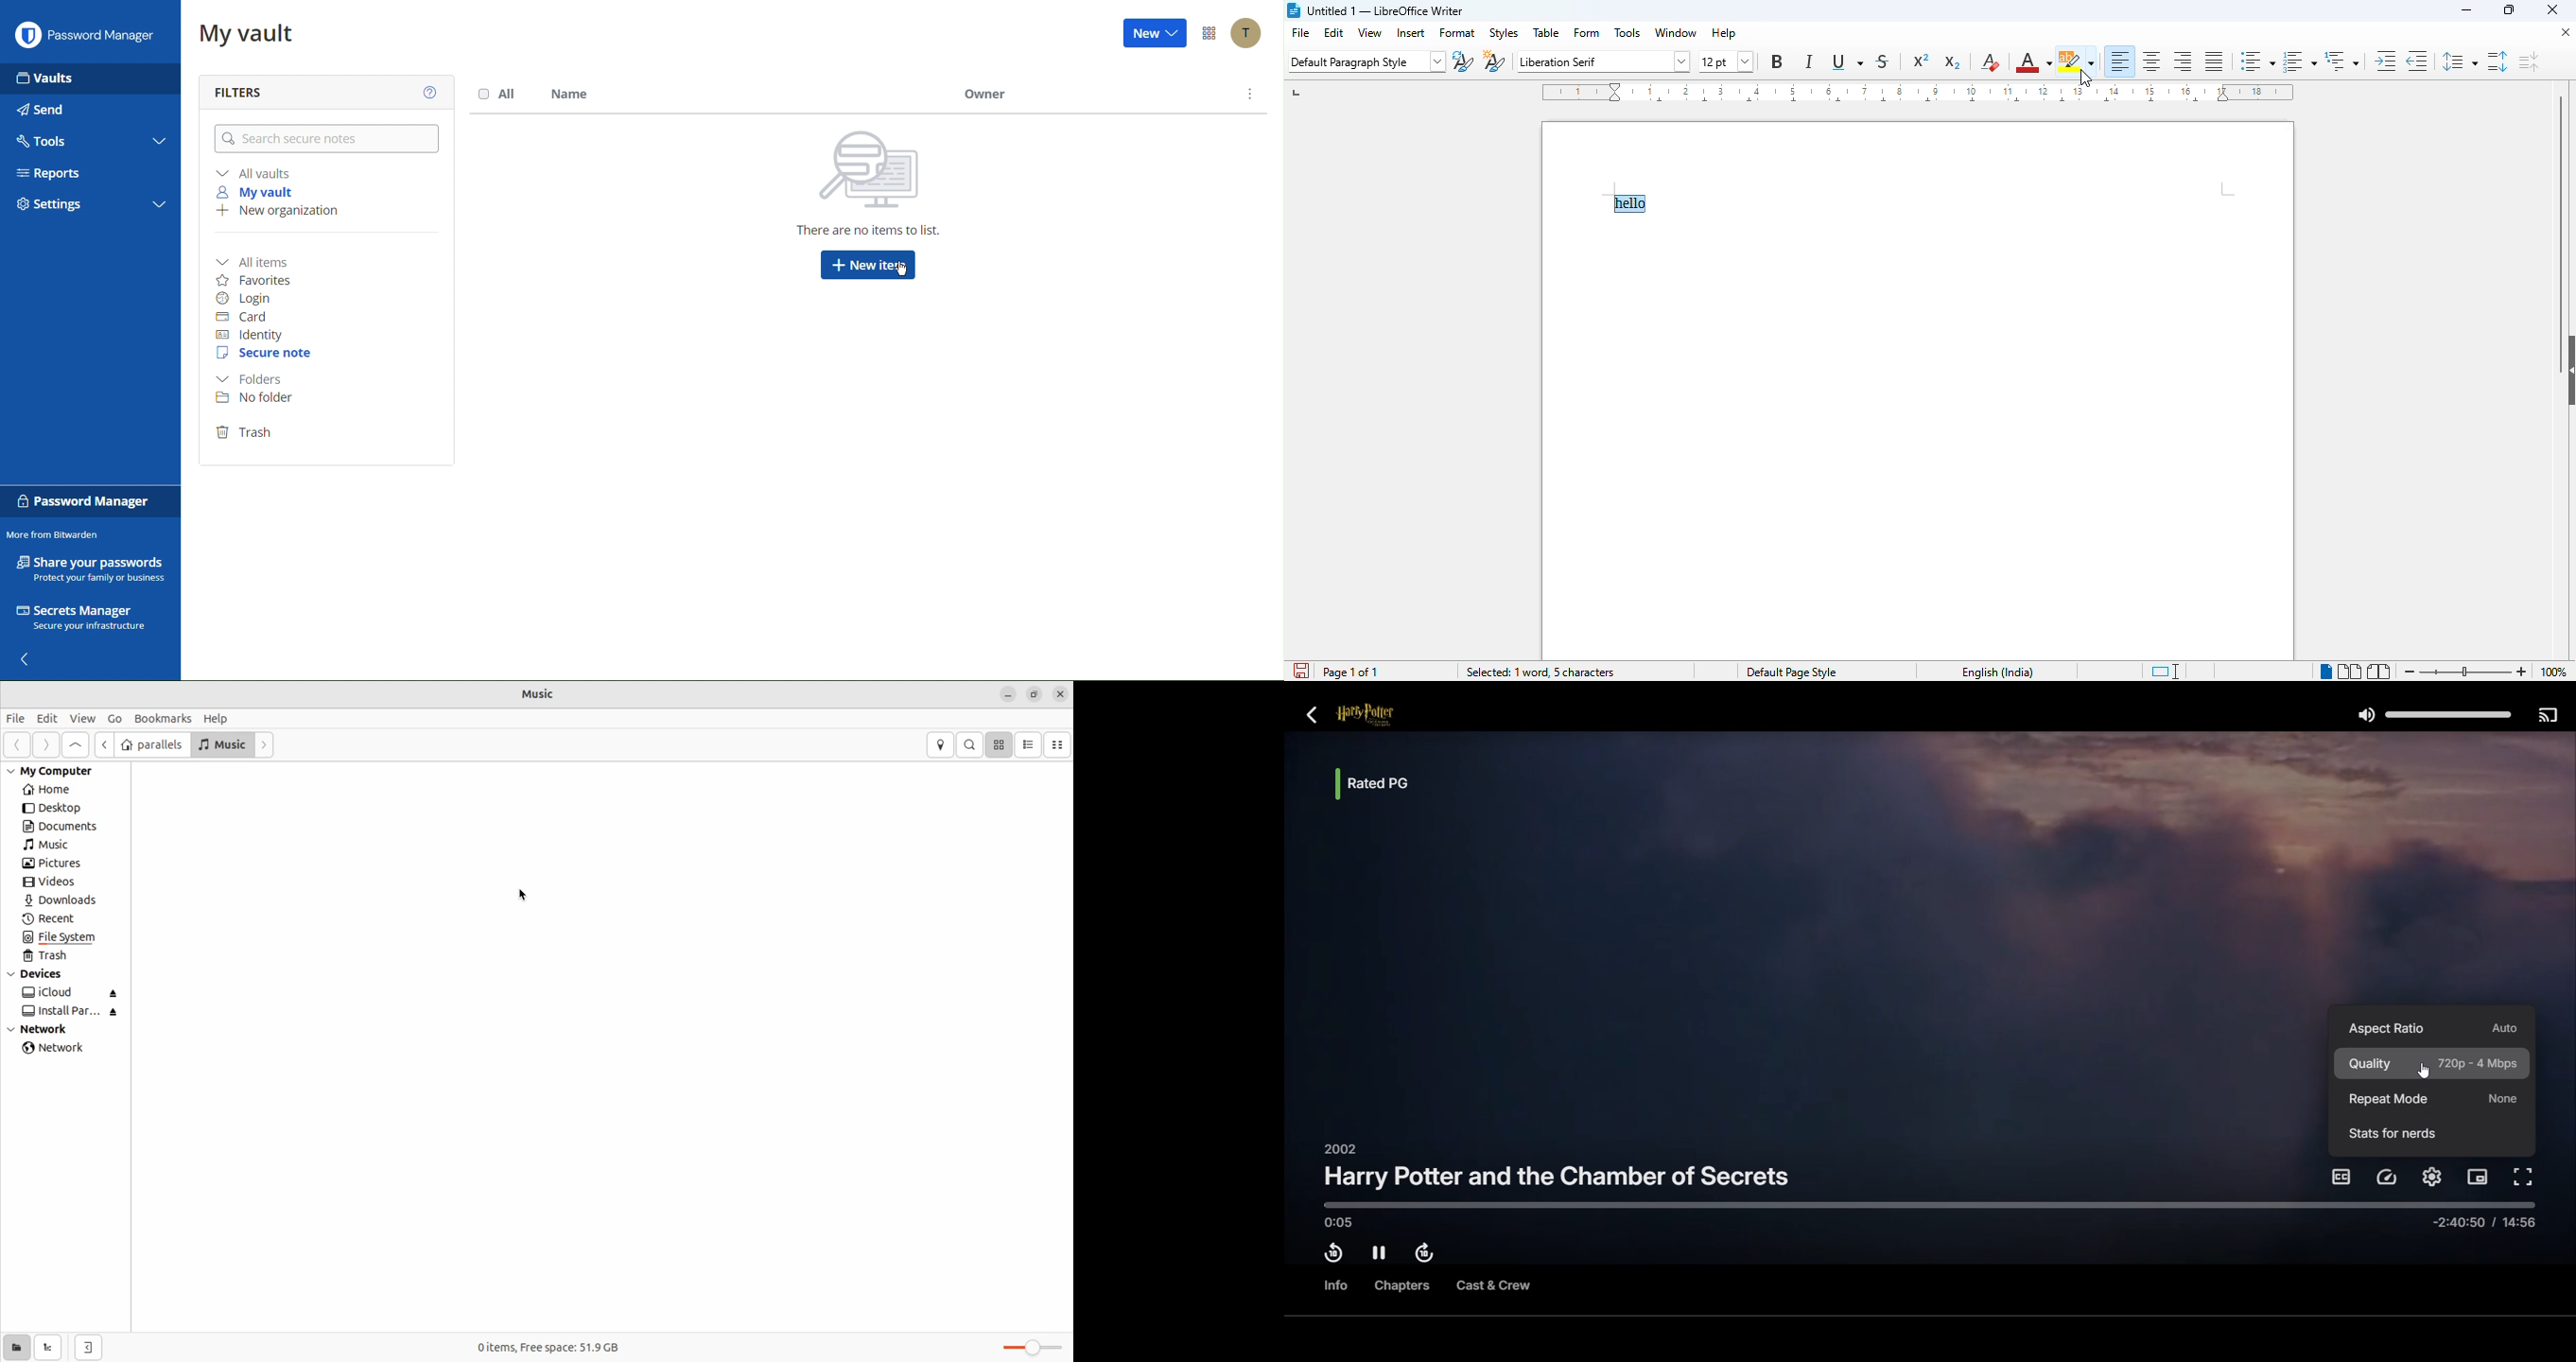 This screenshot has width=2576, height=1372. I want to click on Options, so click(1208, 34).